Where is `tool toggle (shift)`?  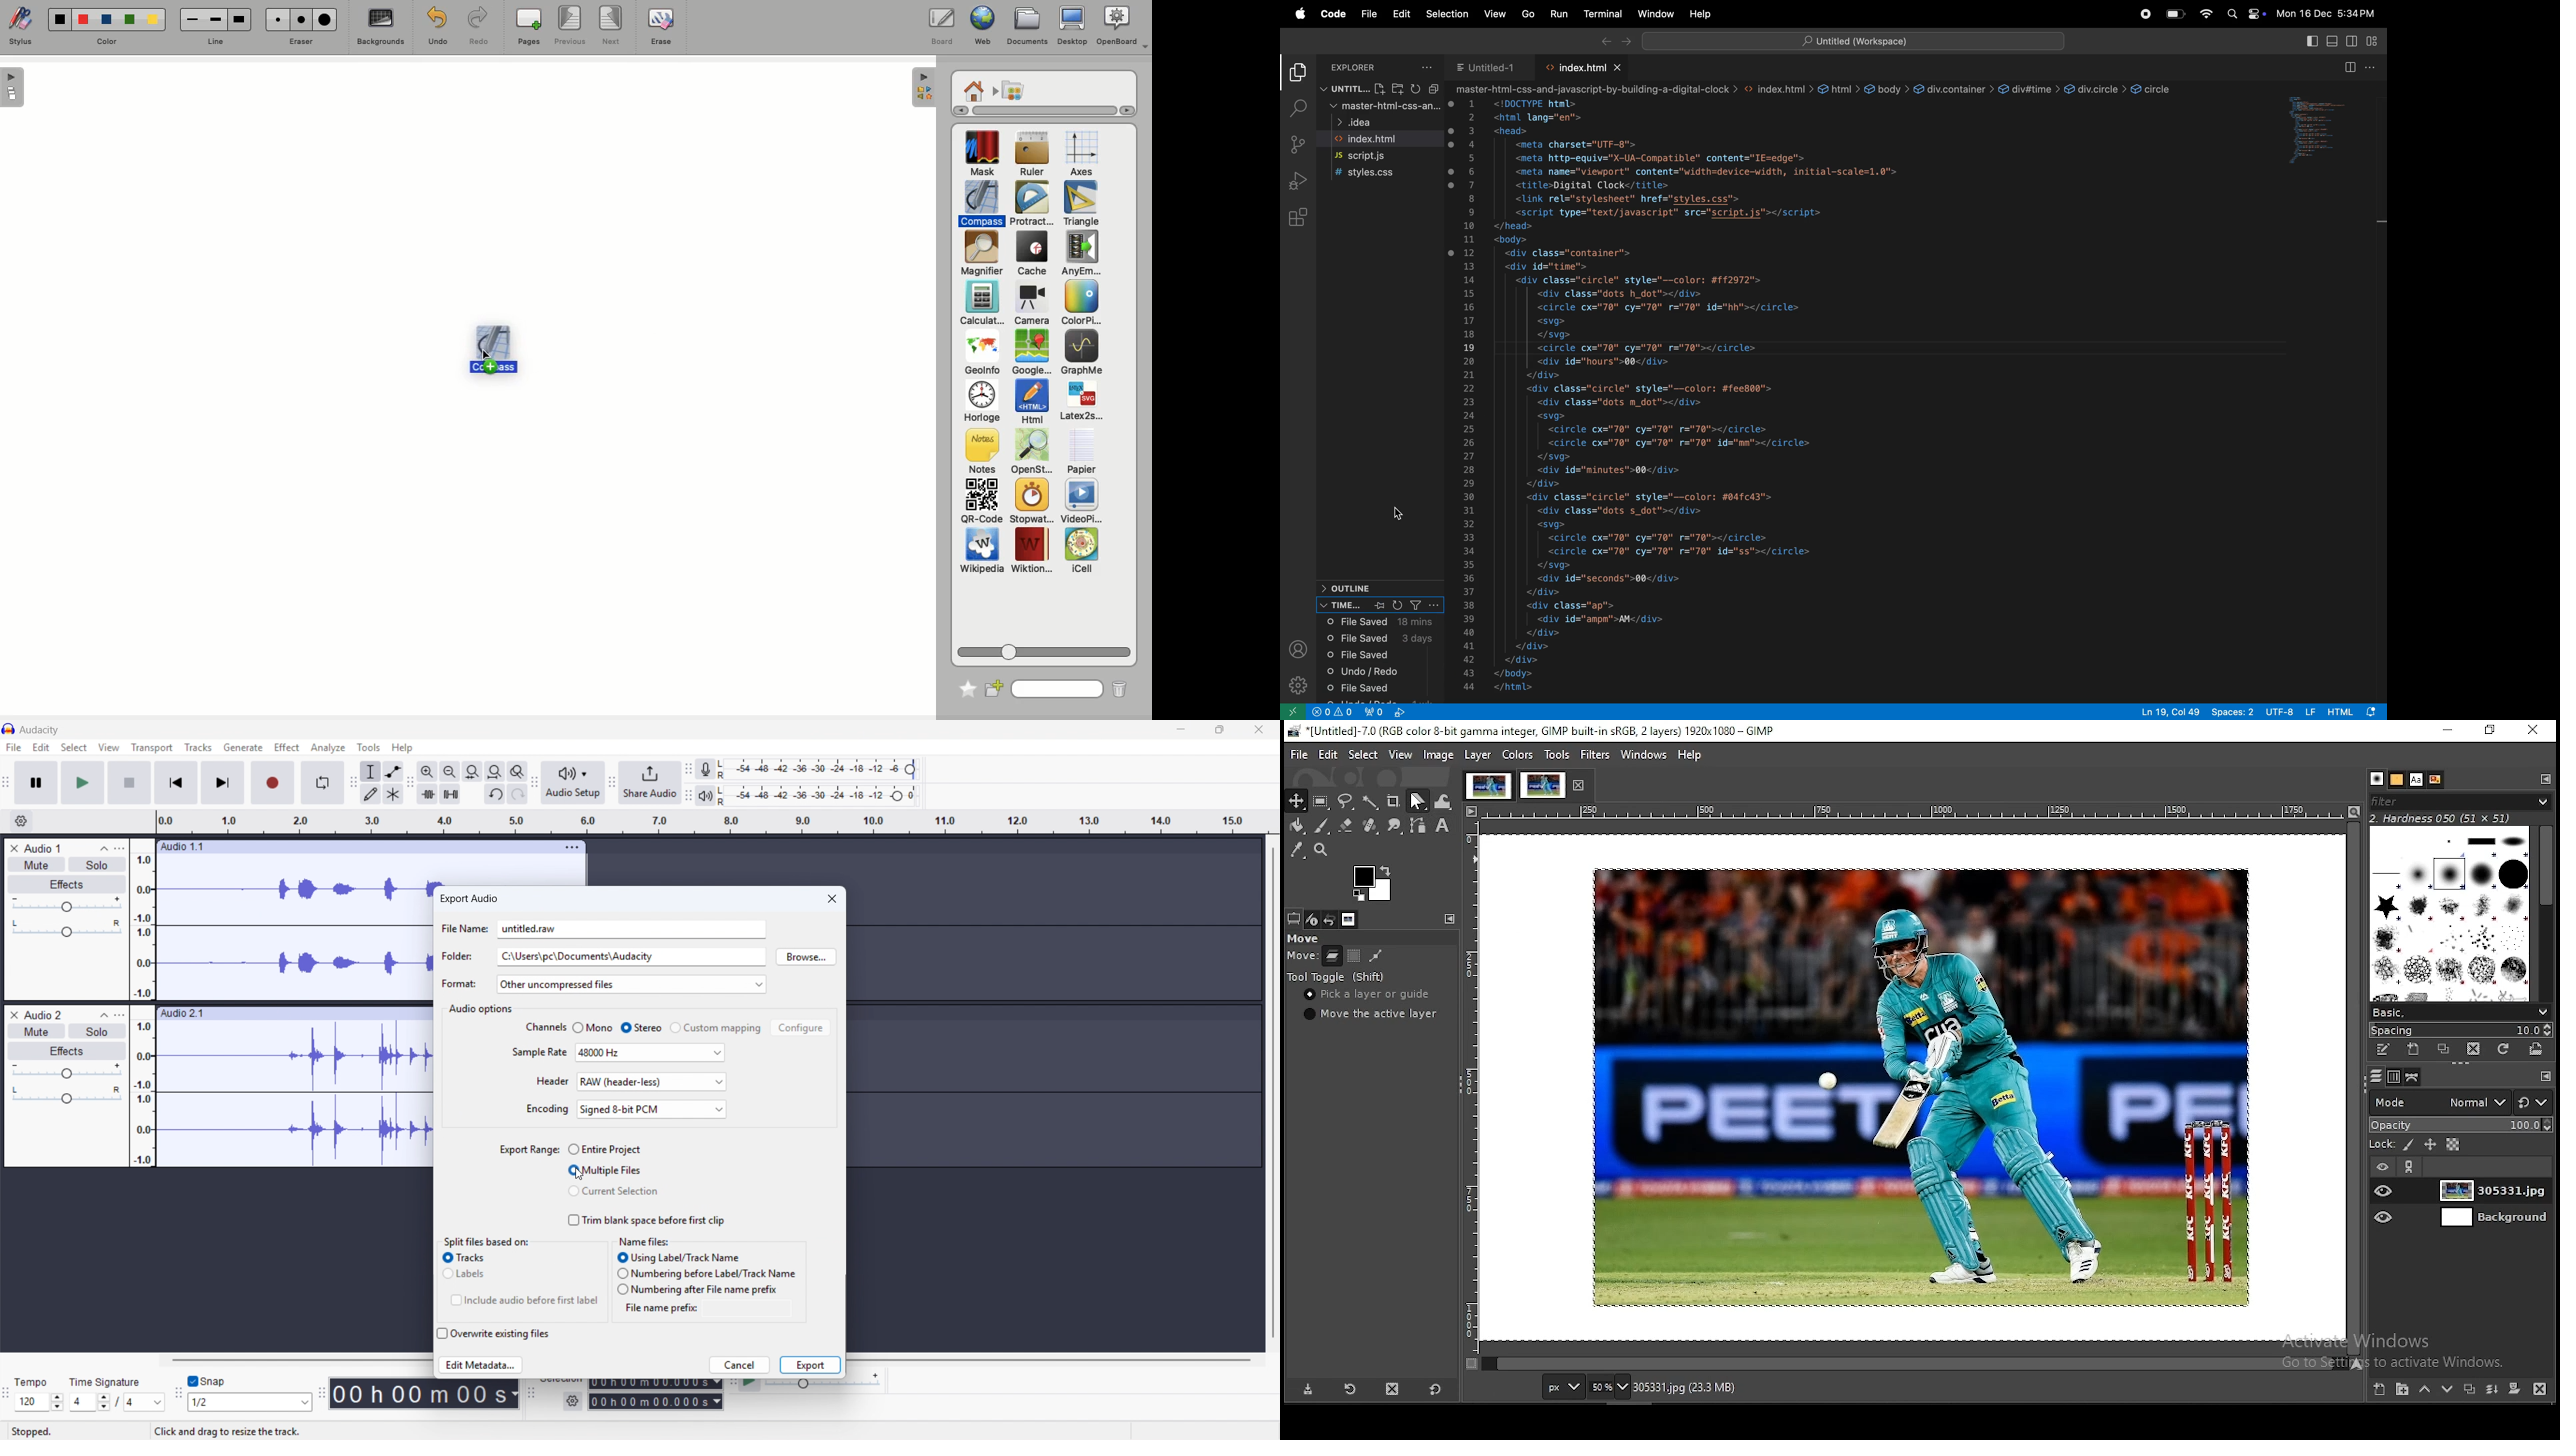
tool toggle (shift) is located at coordinates (1337, 976).